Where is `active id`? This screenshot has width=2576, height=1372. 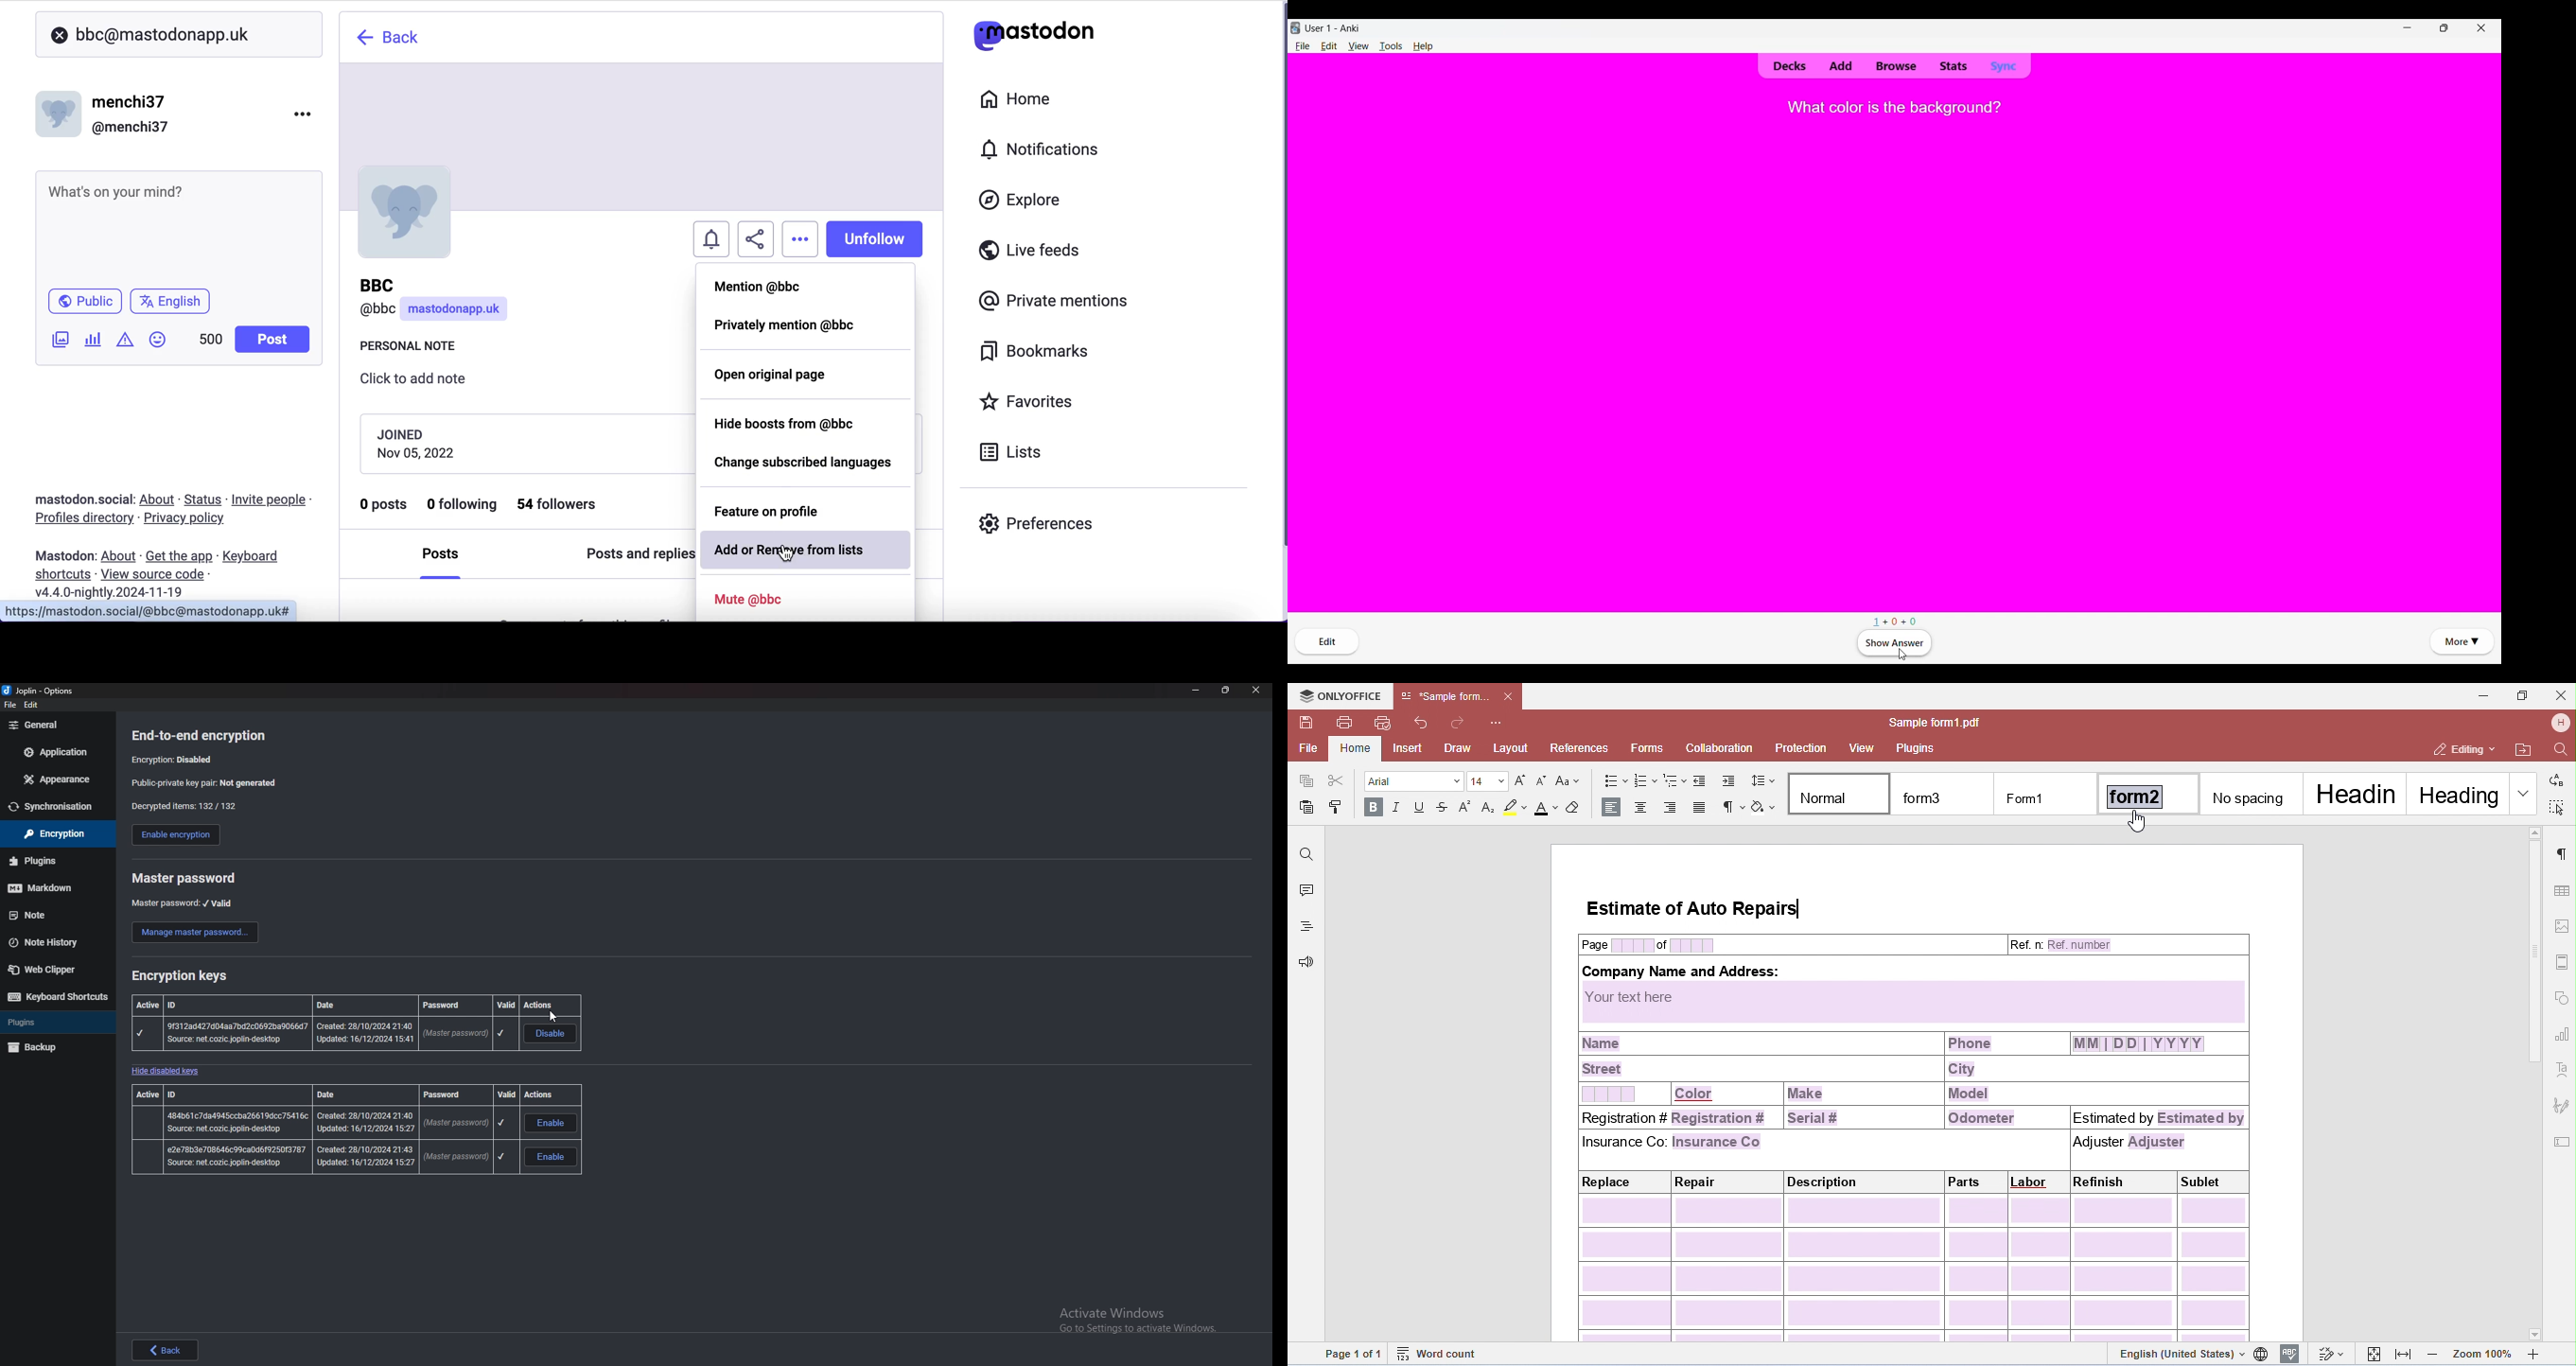 active id is located at coordinates (145, 1095).